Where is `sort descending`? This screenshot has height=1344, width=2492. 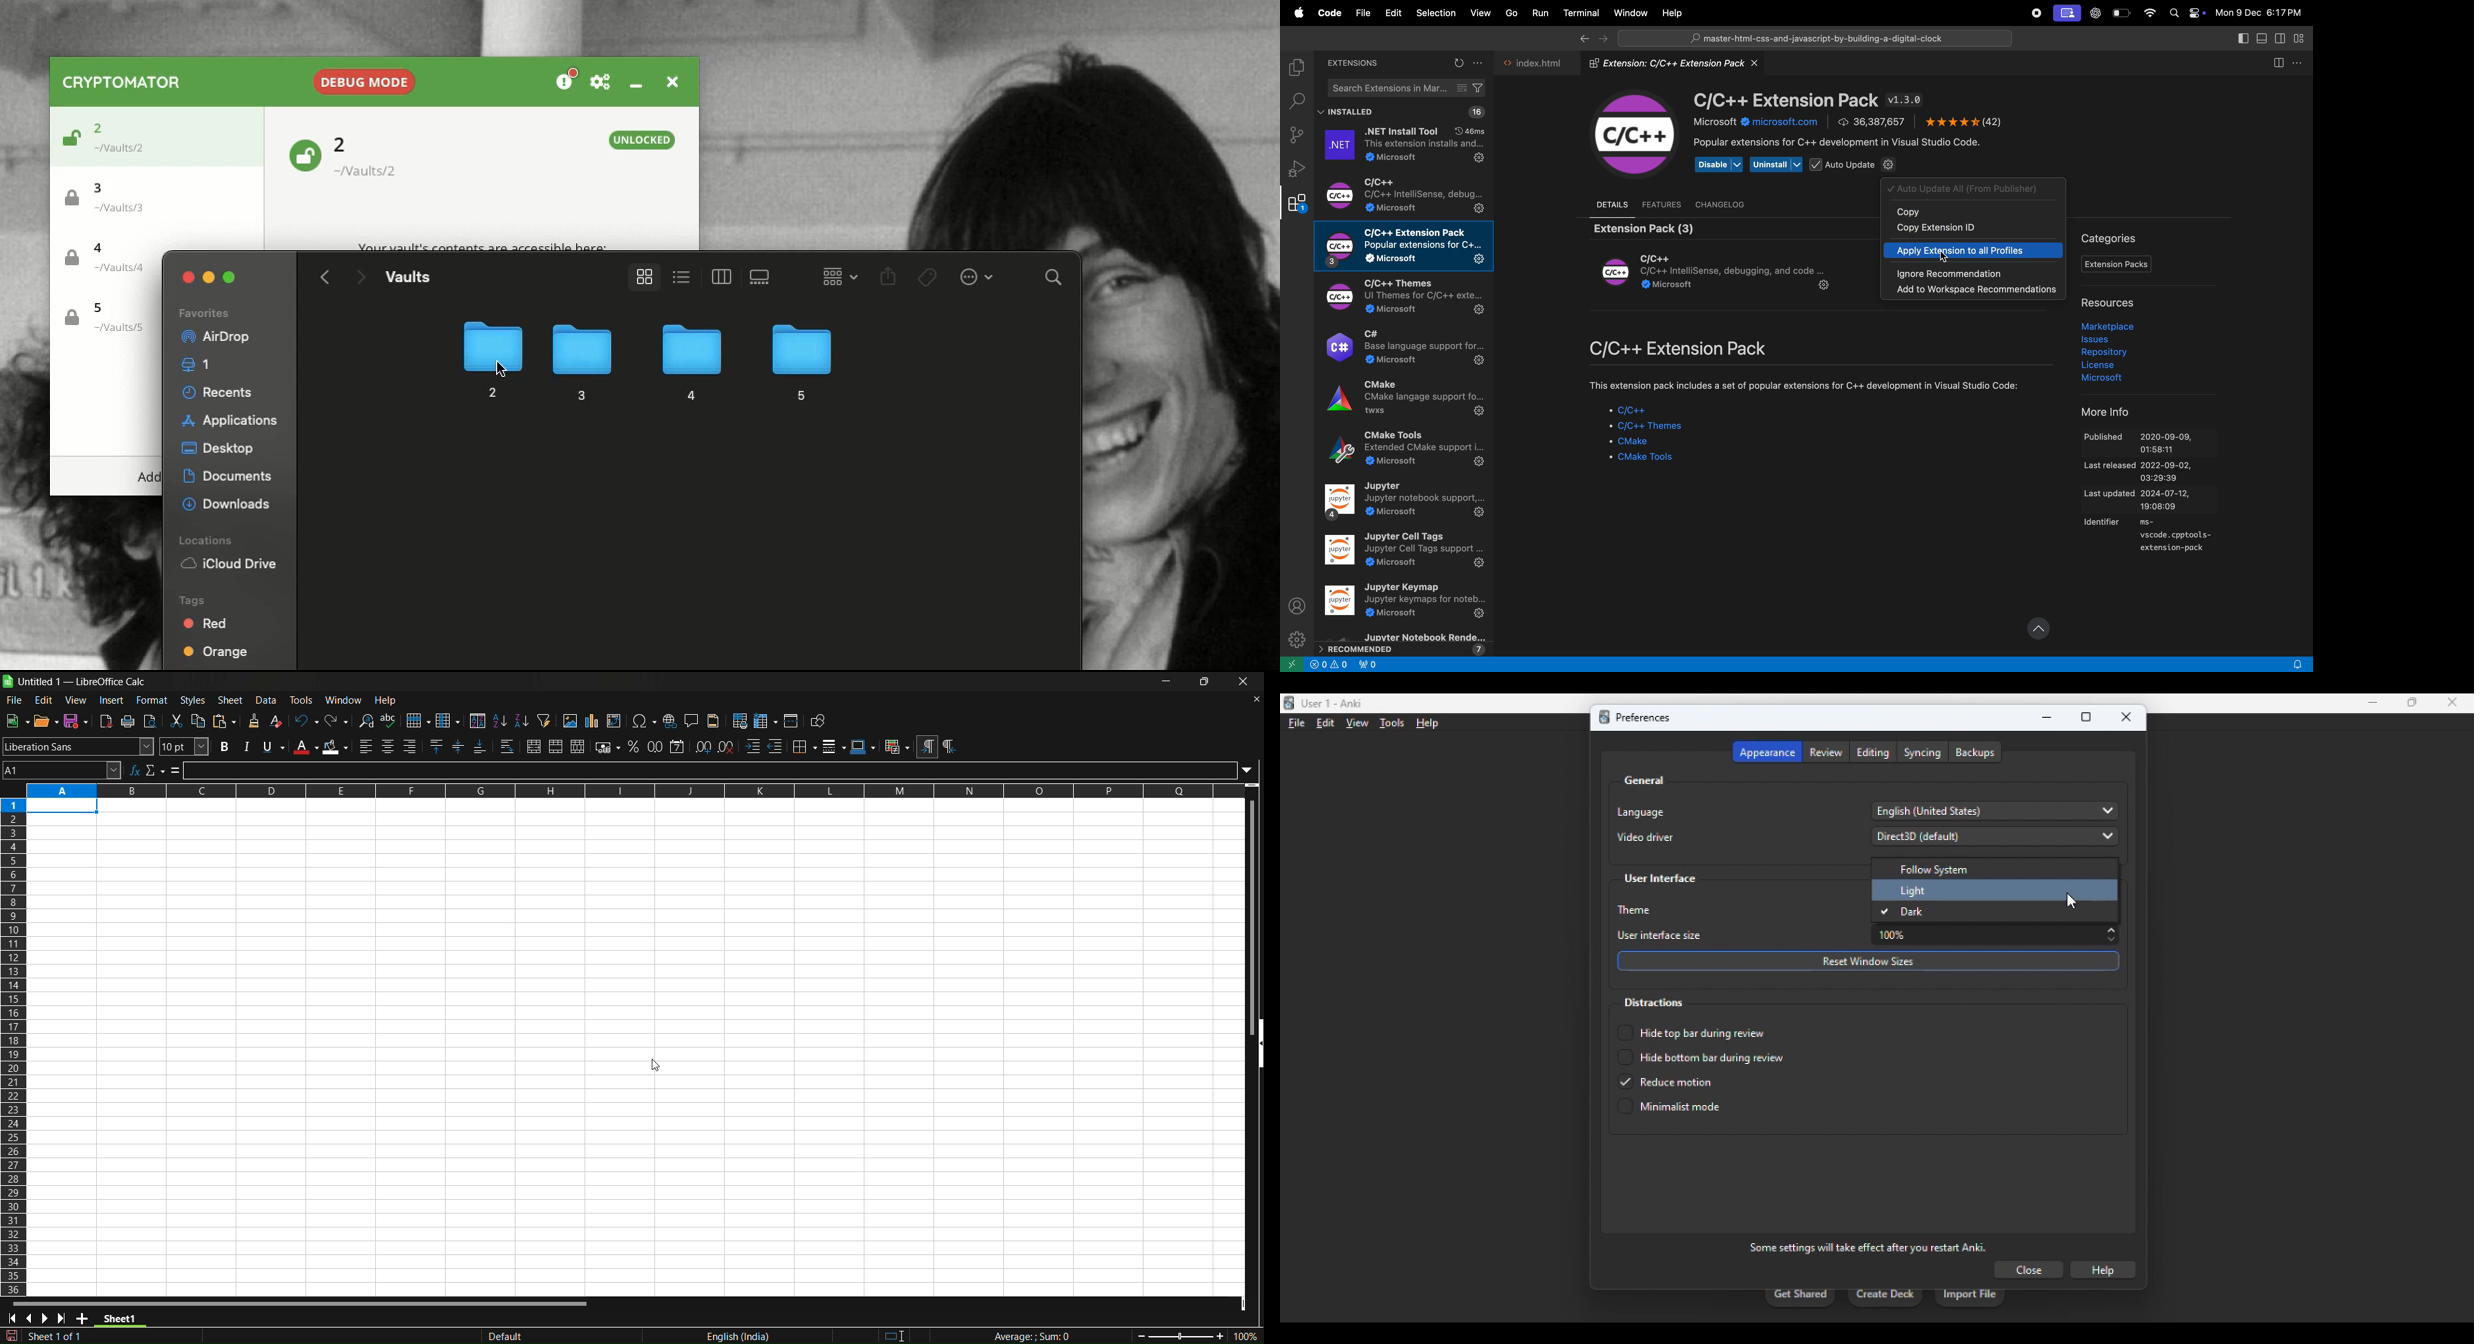
sort descending is located at coordinates (522, 722).